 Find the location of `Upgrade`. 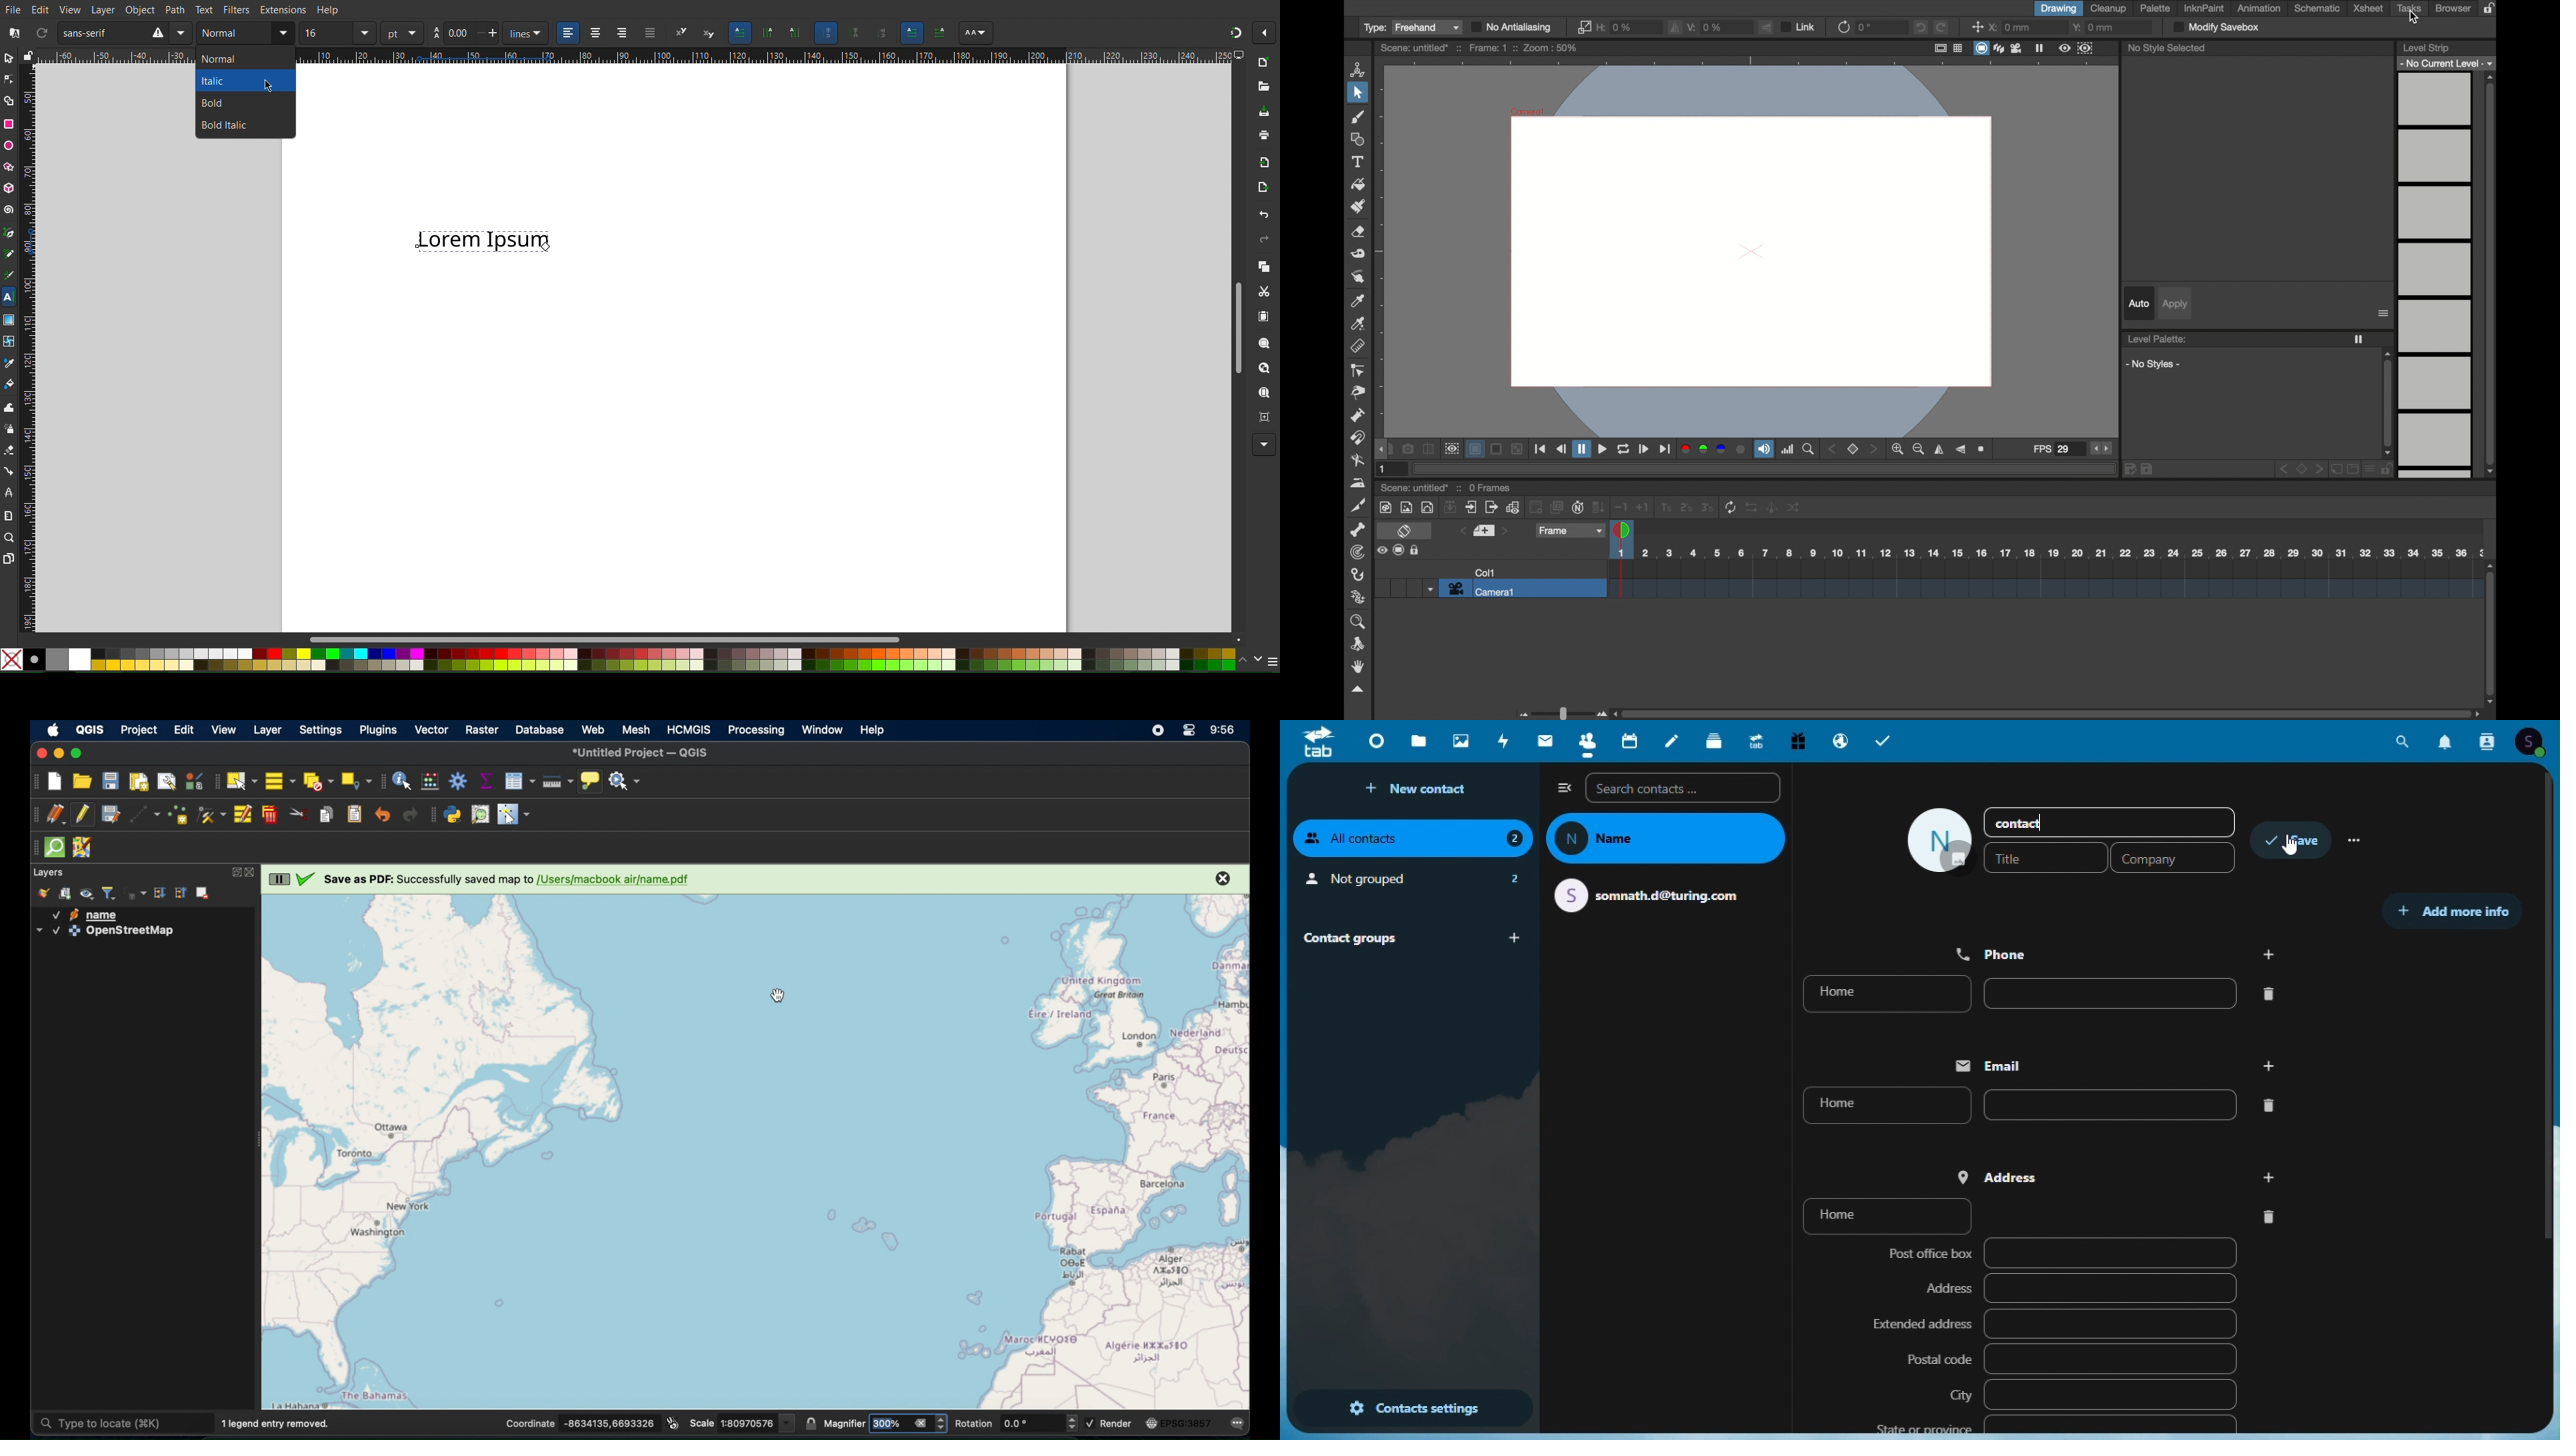

Upgrade is located at coordinates (1756, 739).